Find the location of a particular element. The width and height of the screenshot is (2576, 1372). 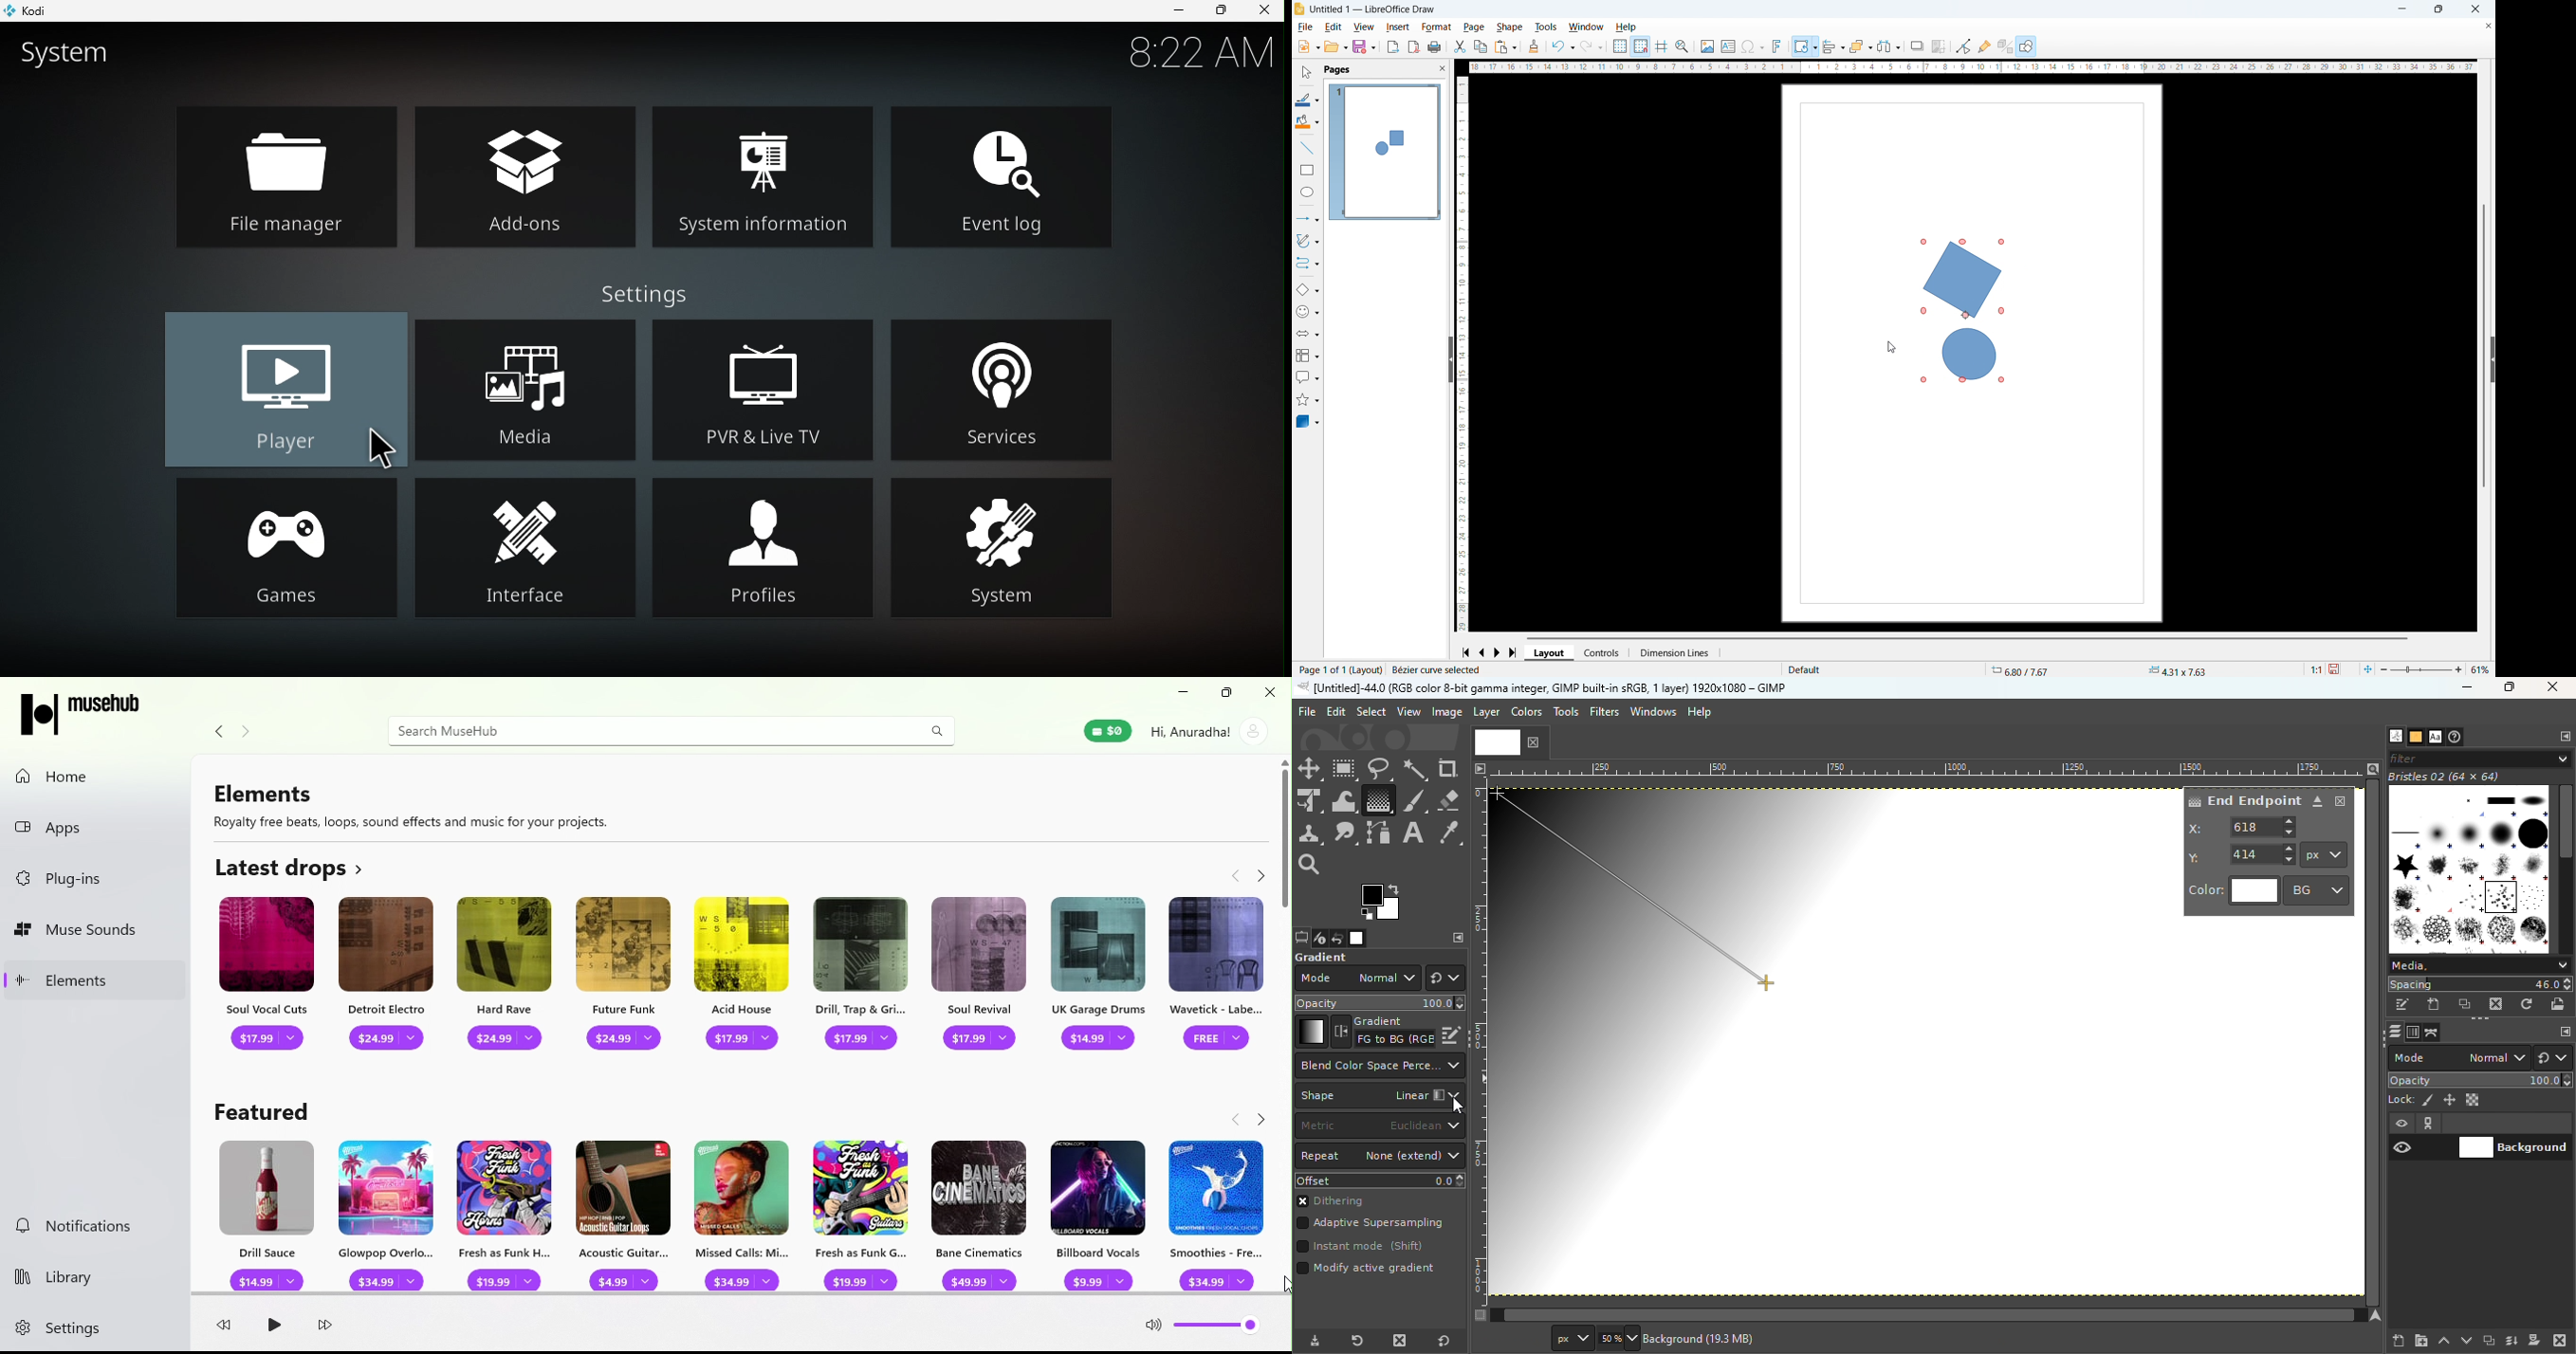

Detroit Electro is located at coordinates (388, 976).